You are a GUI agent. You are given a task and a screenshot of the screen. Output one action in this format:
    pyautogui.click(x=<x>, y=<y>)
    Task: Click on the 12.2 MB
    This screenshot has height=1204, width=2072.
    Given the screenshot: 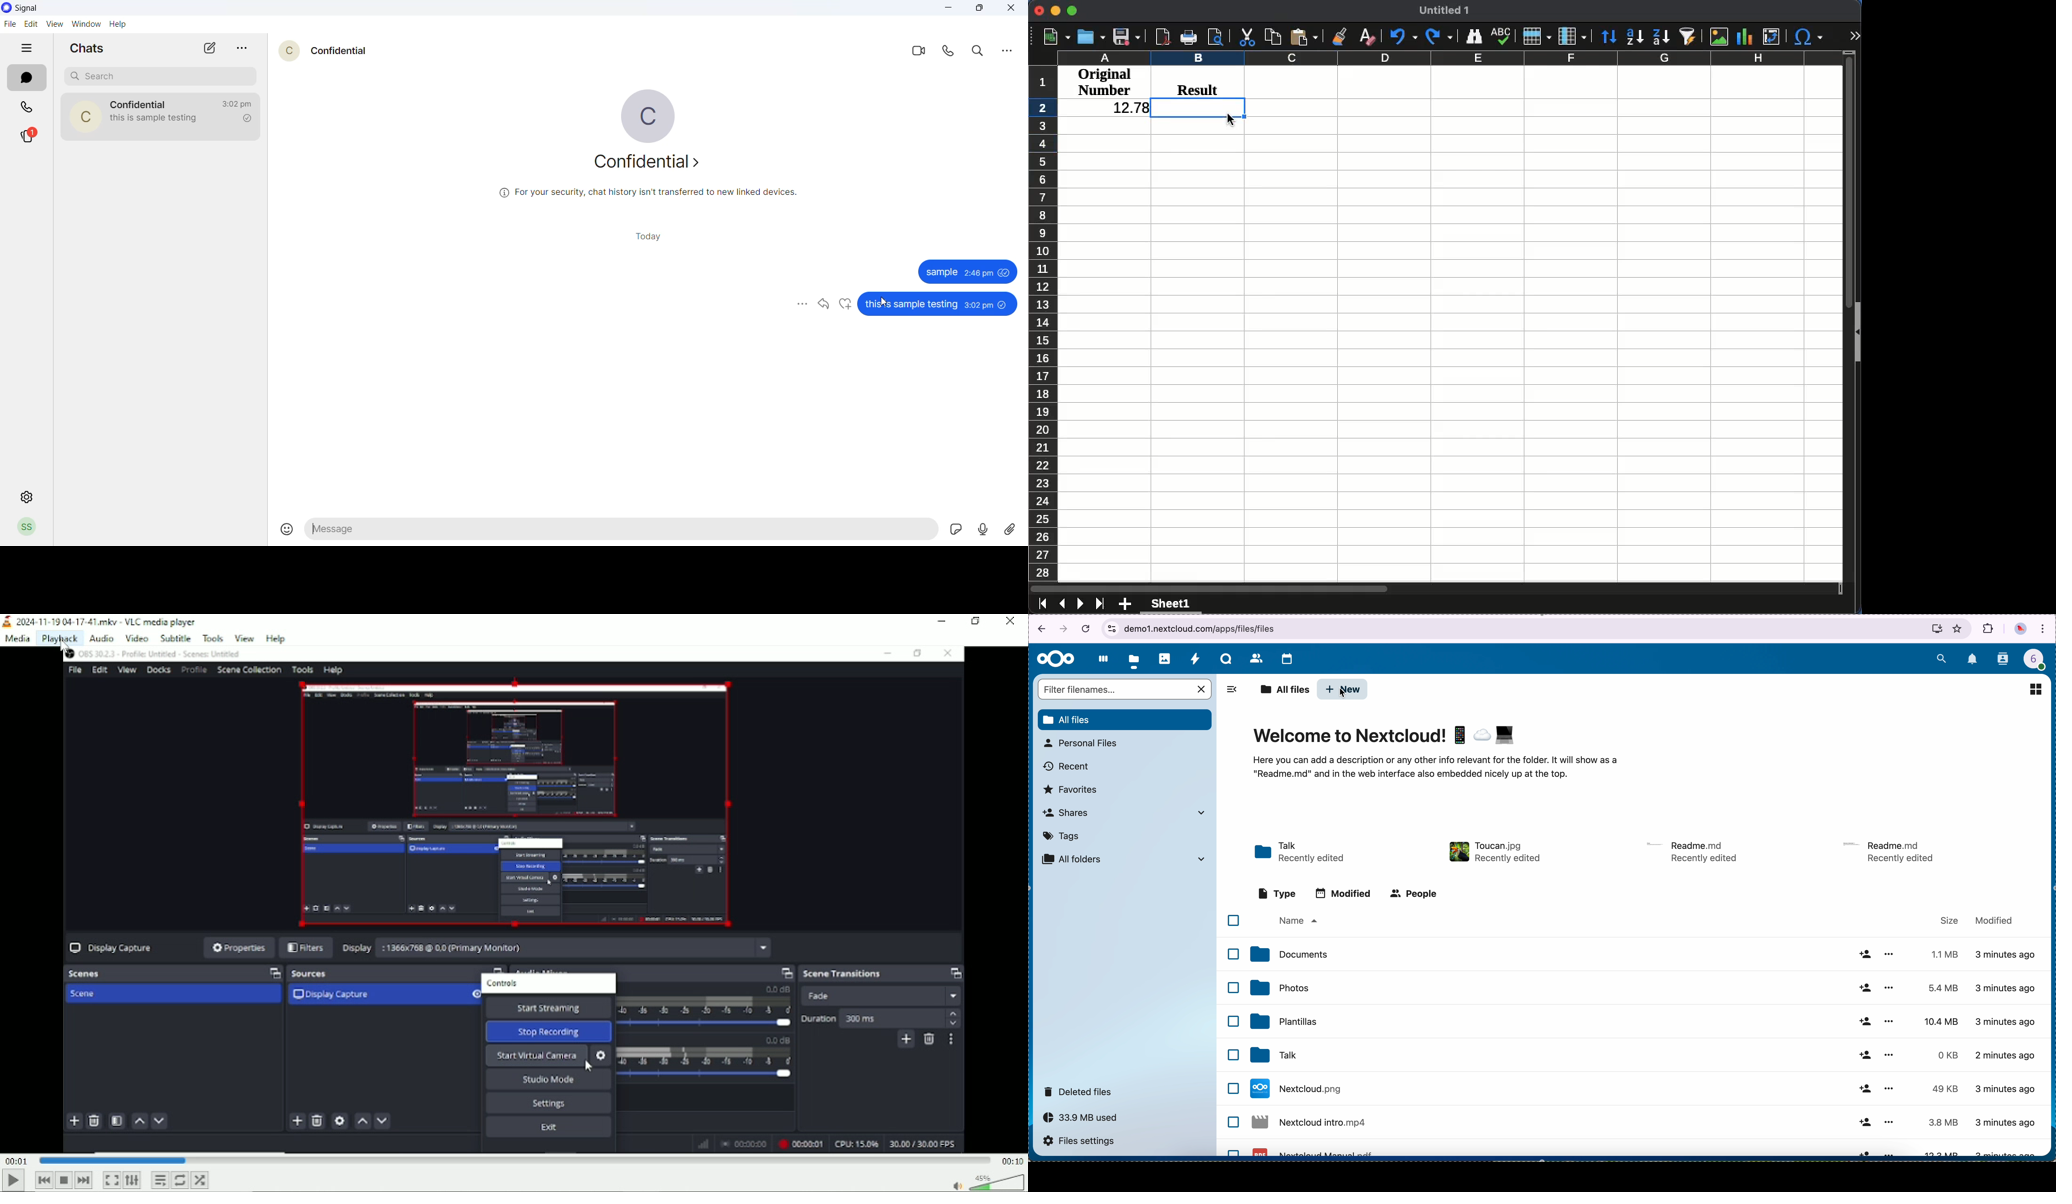 What is the action you would take?
    pyautogui.click(x=1938, y=1152)
    